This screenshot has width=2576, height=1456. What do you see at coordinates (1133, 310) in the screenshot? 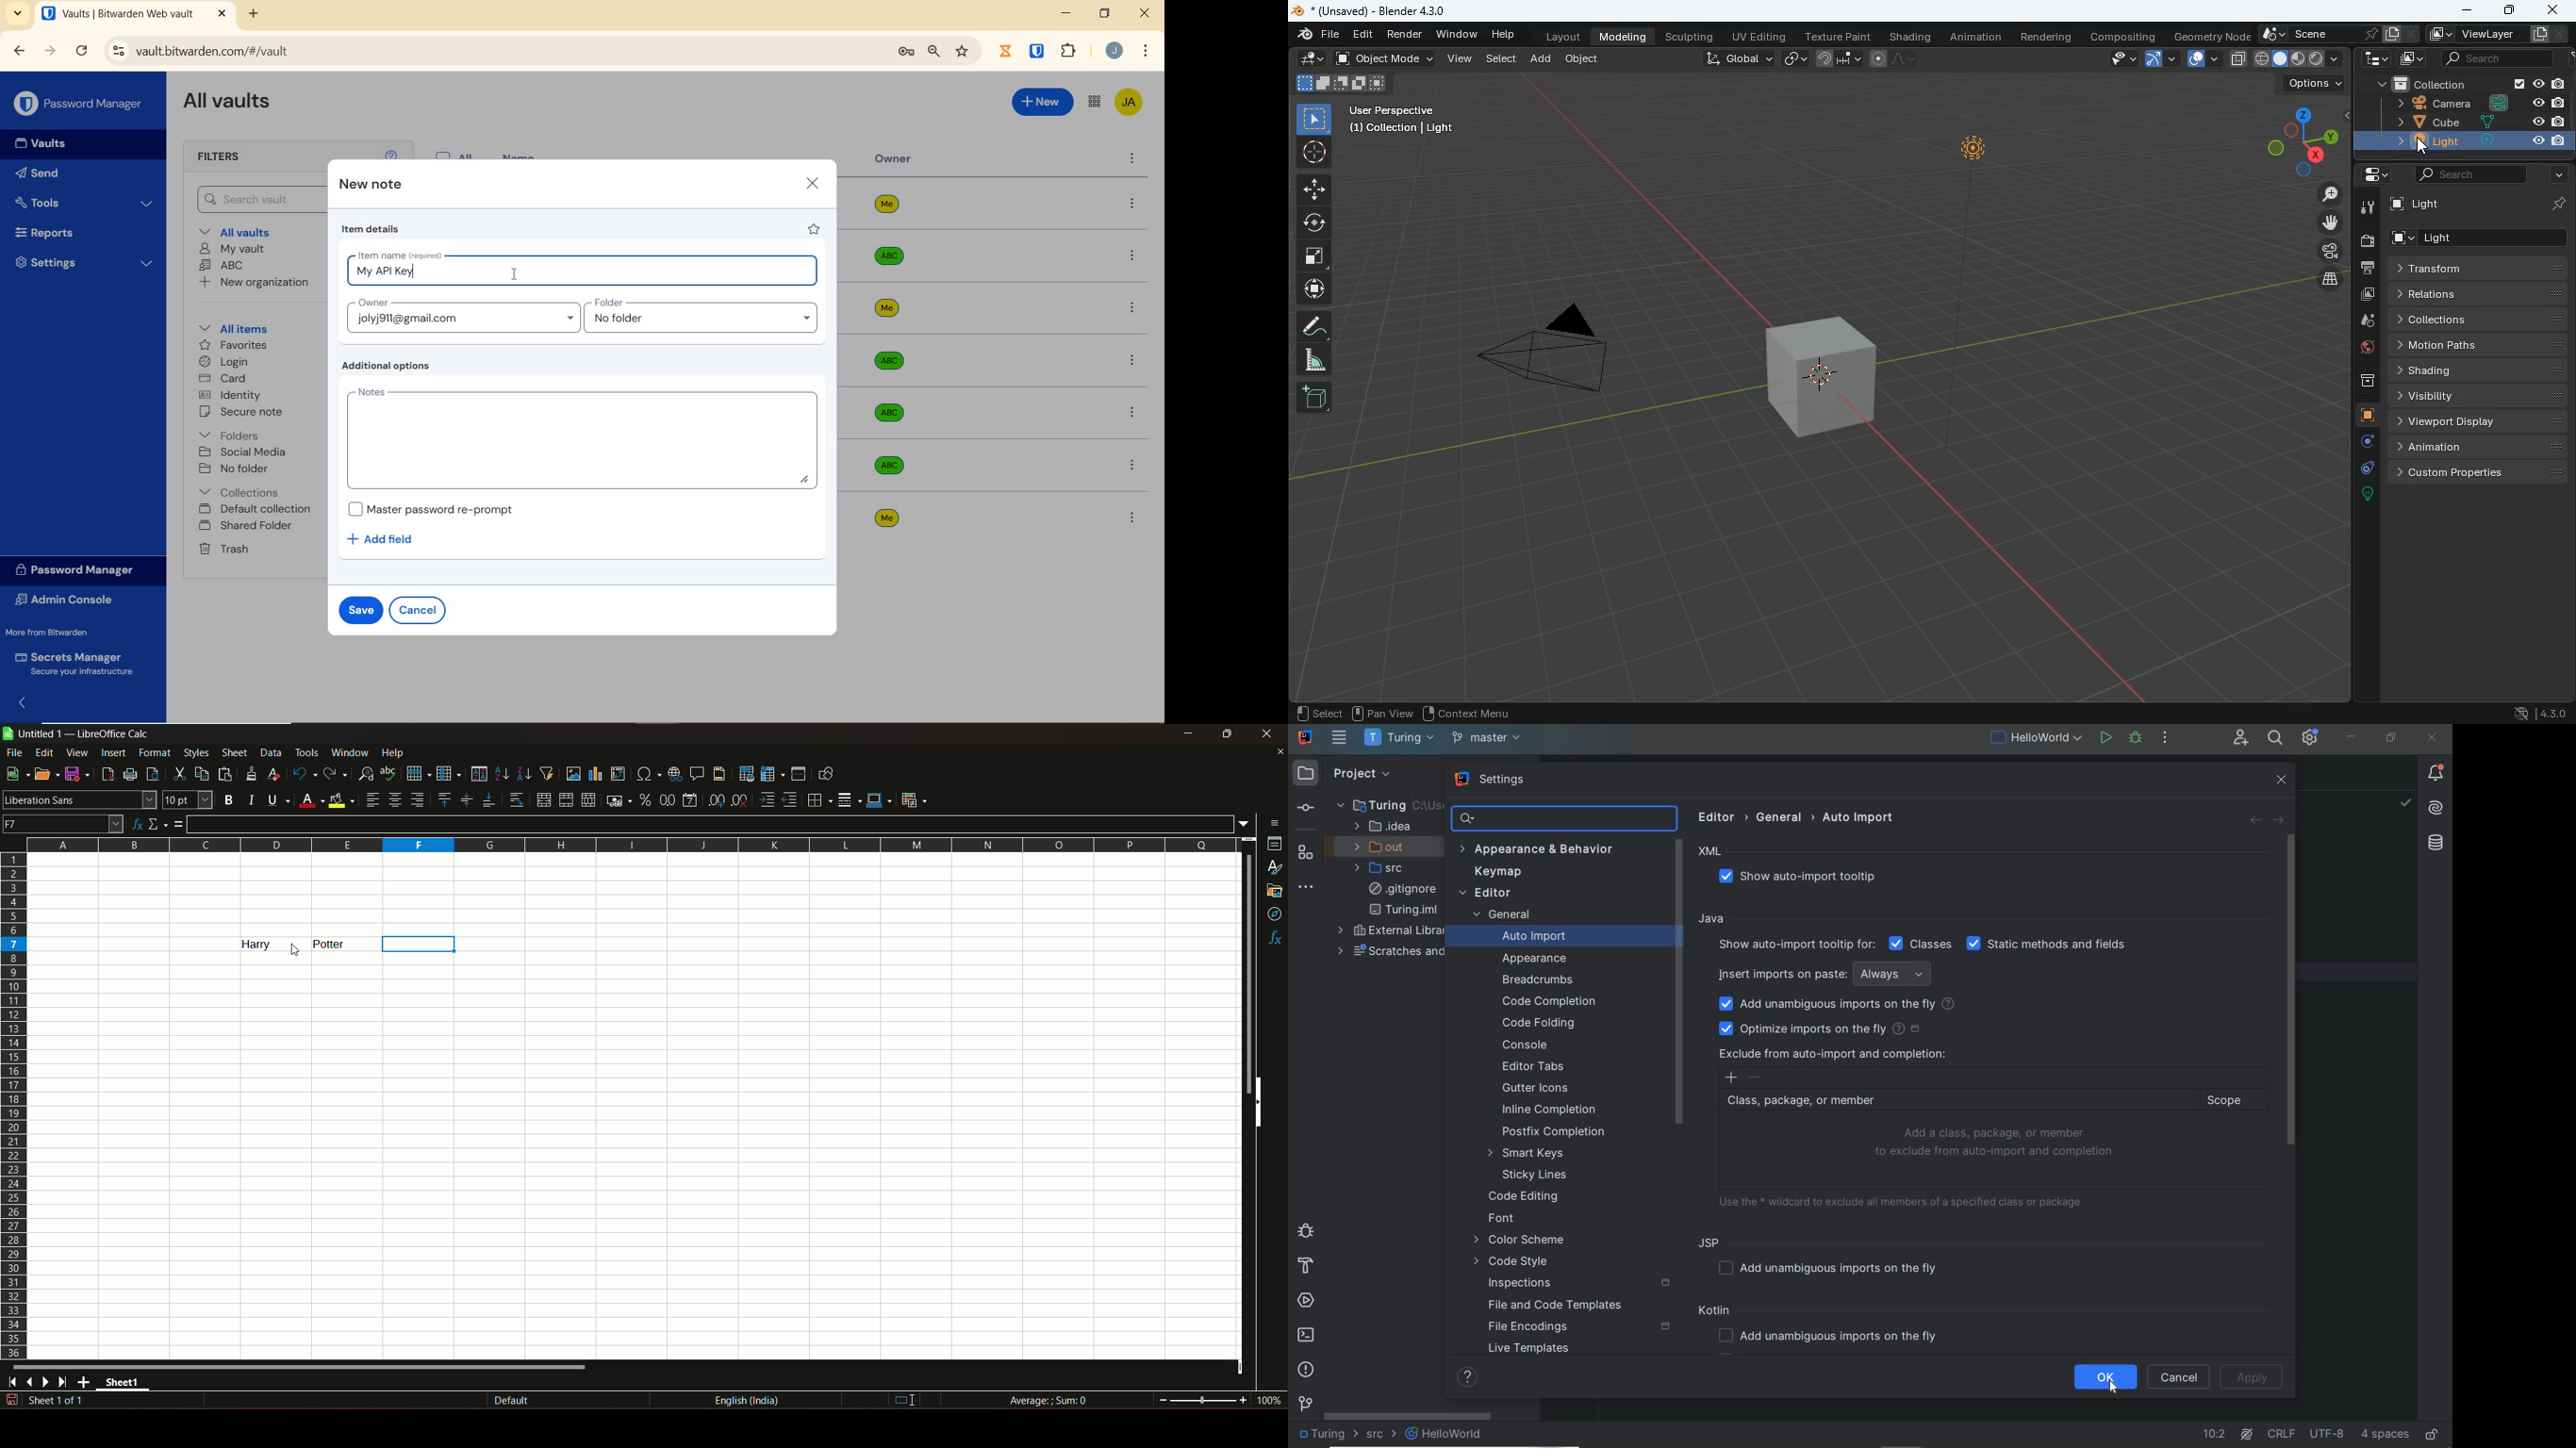
I see `more options` at bounding box center [1133, 310].